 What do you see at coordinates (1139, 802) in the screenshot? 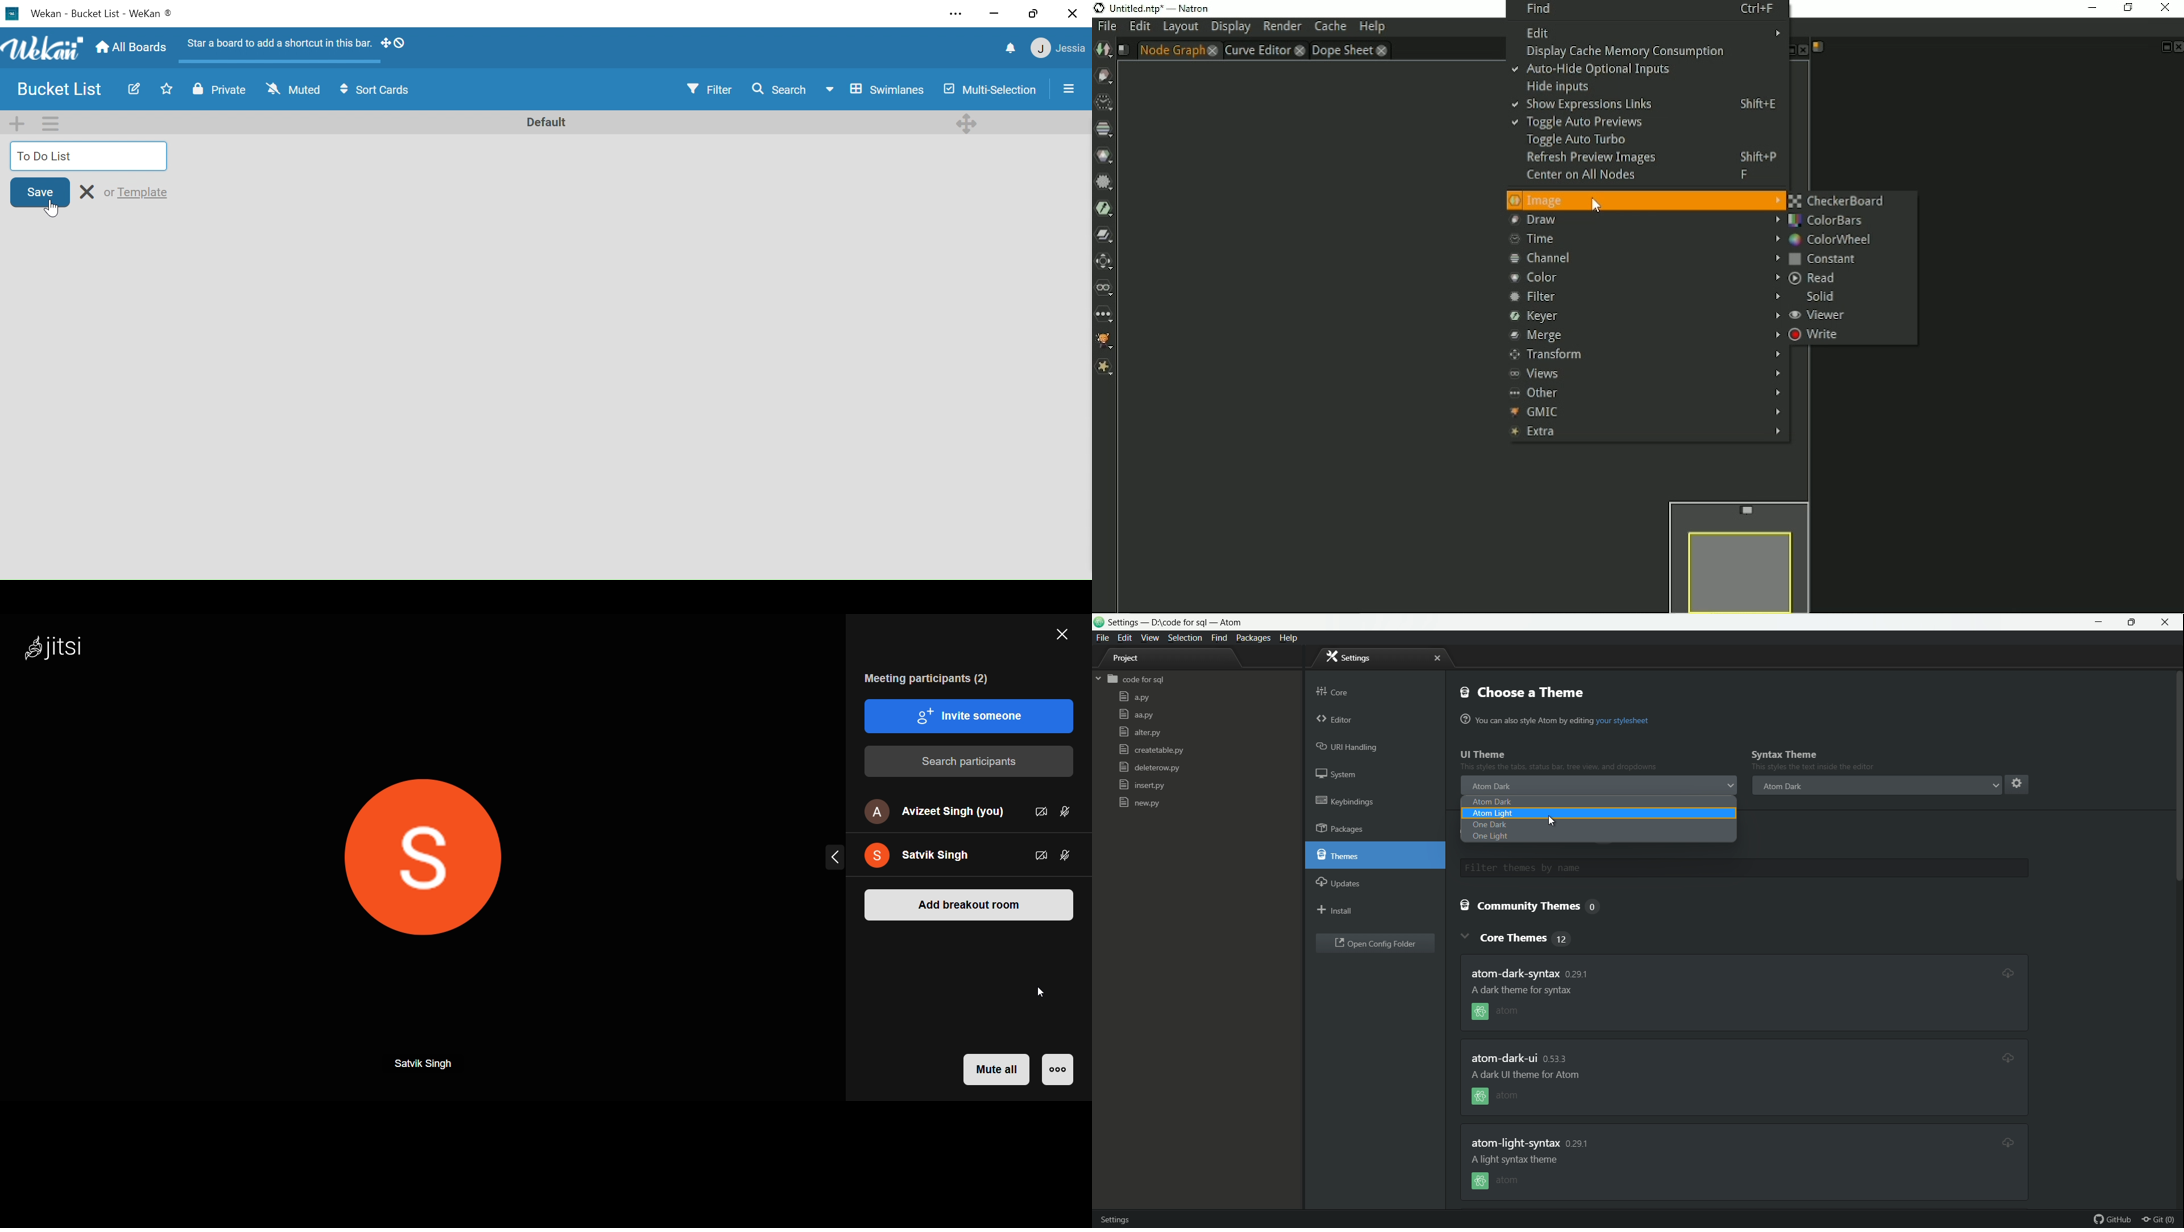
I see `new.py file` at bounding box center [1139, 802].